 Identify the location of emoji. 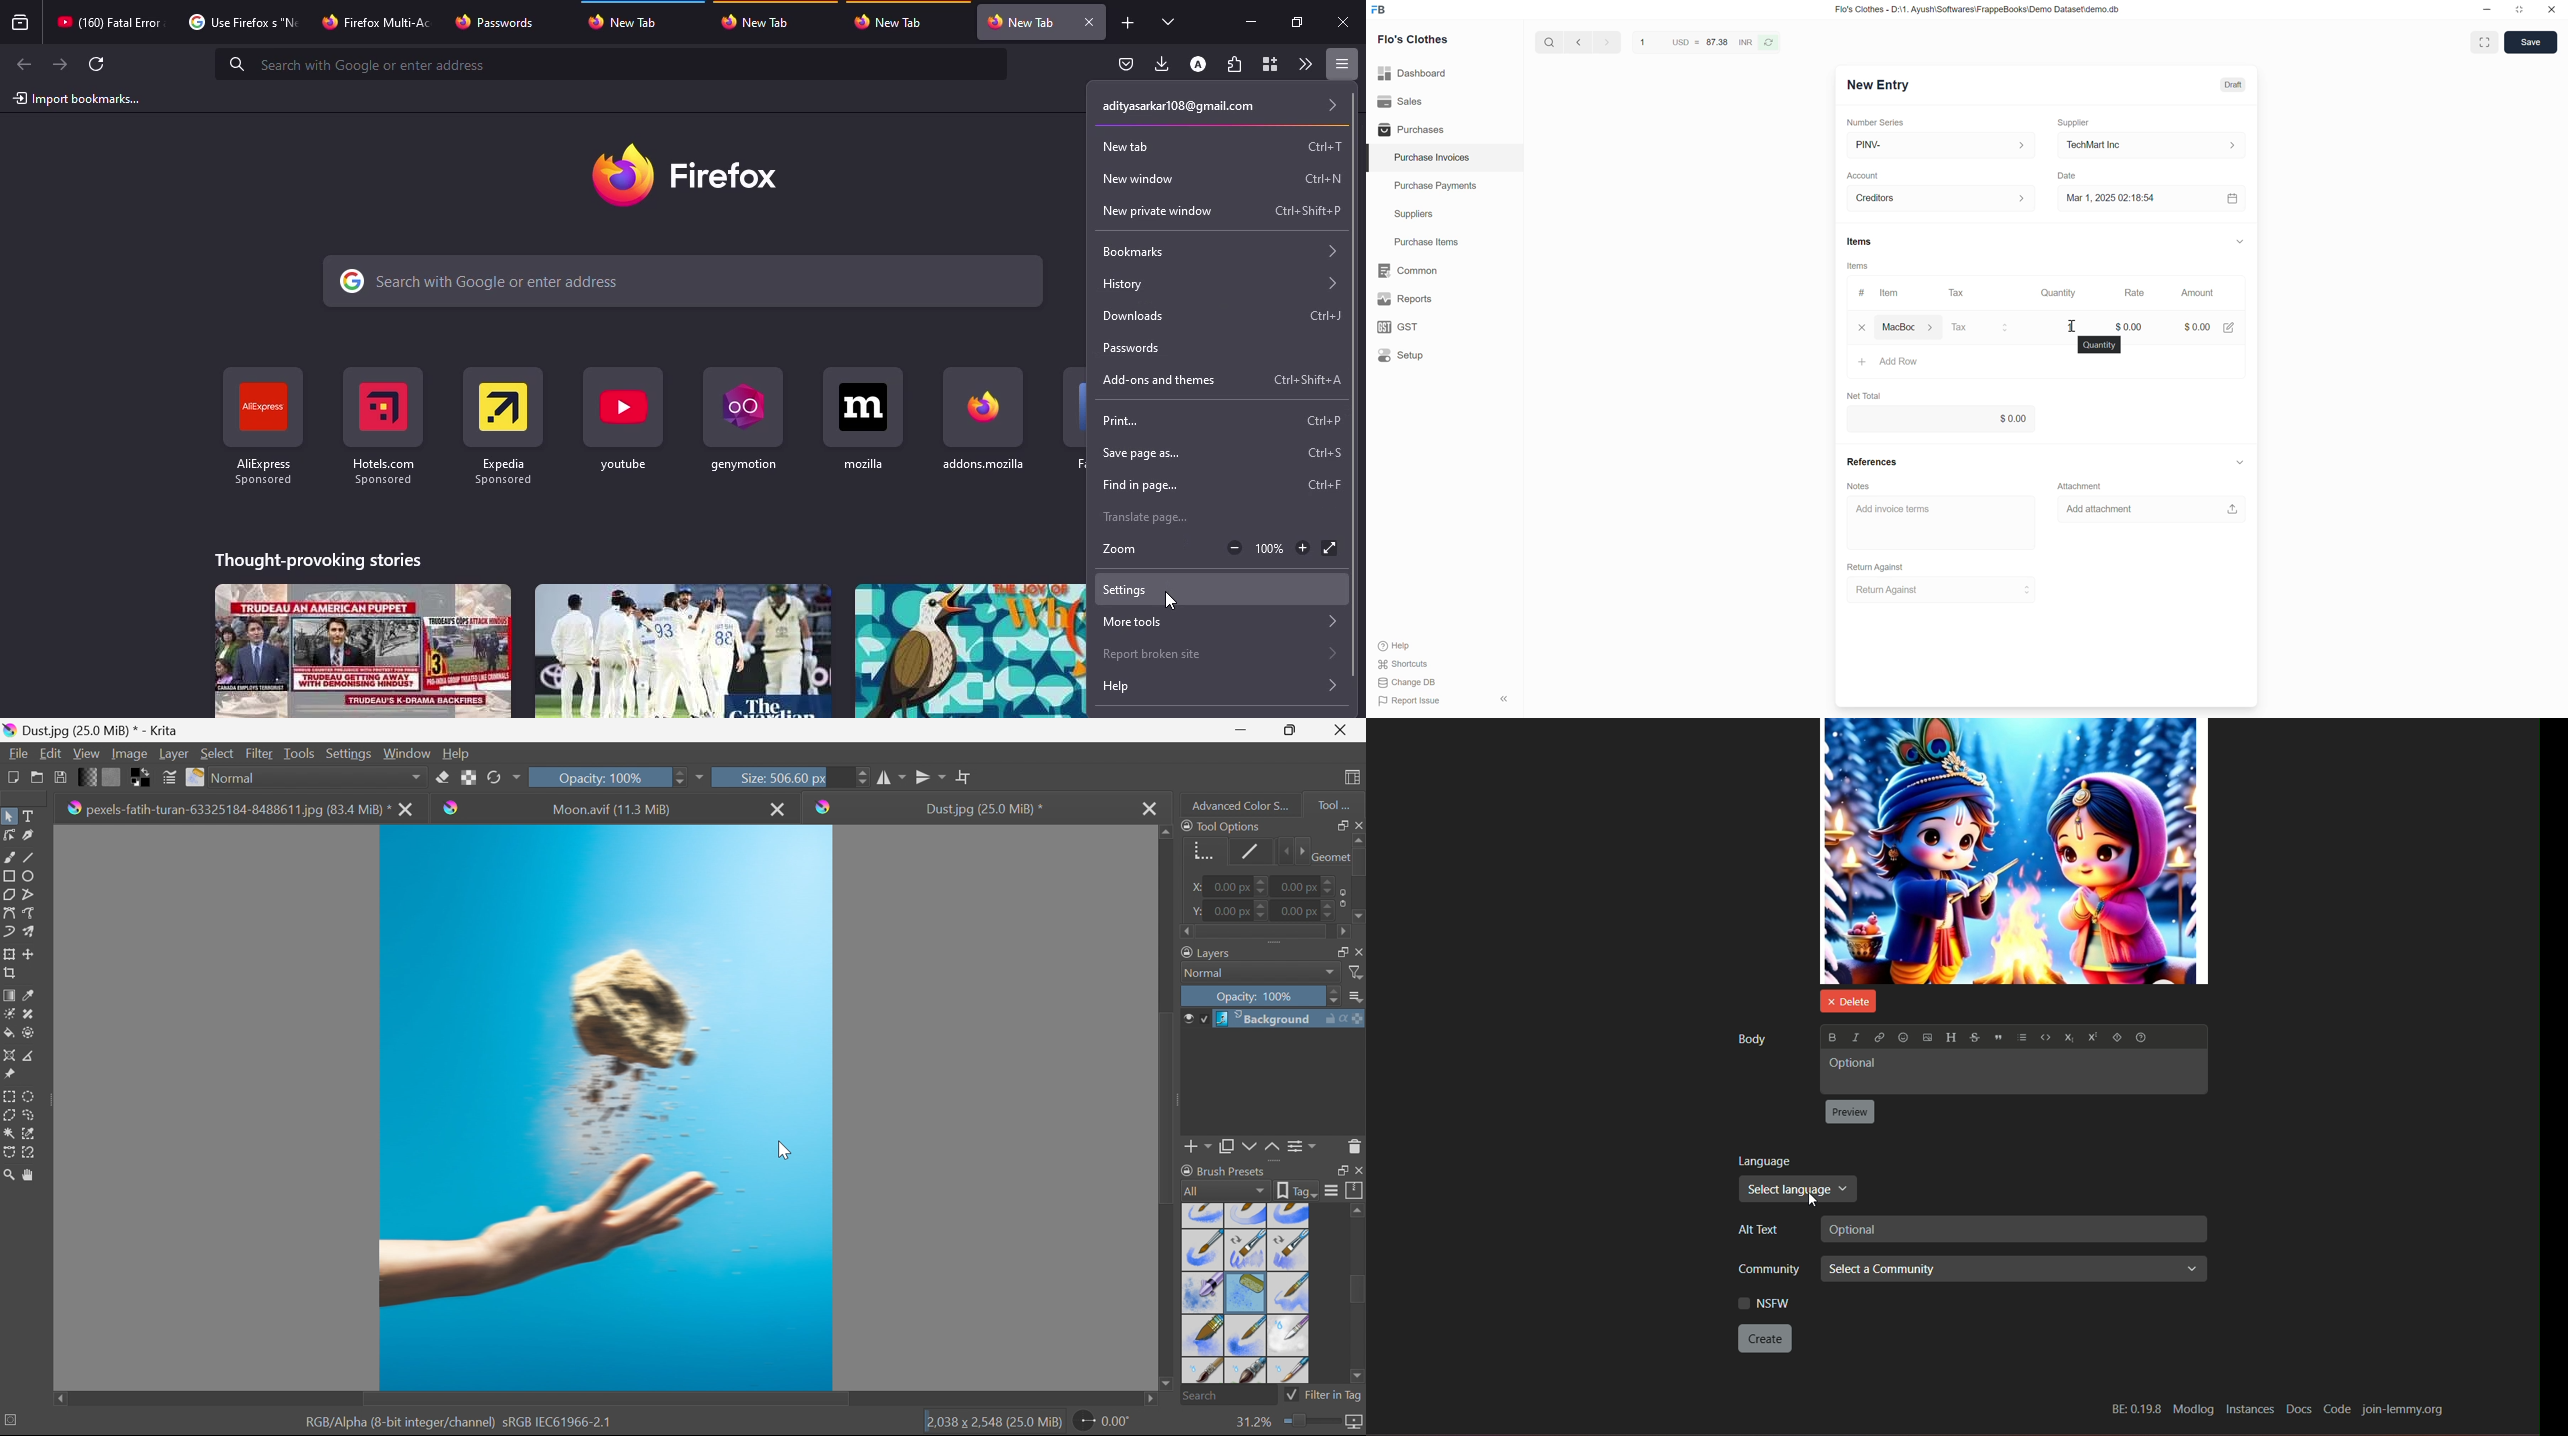
(1903, 1038).